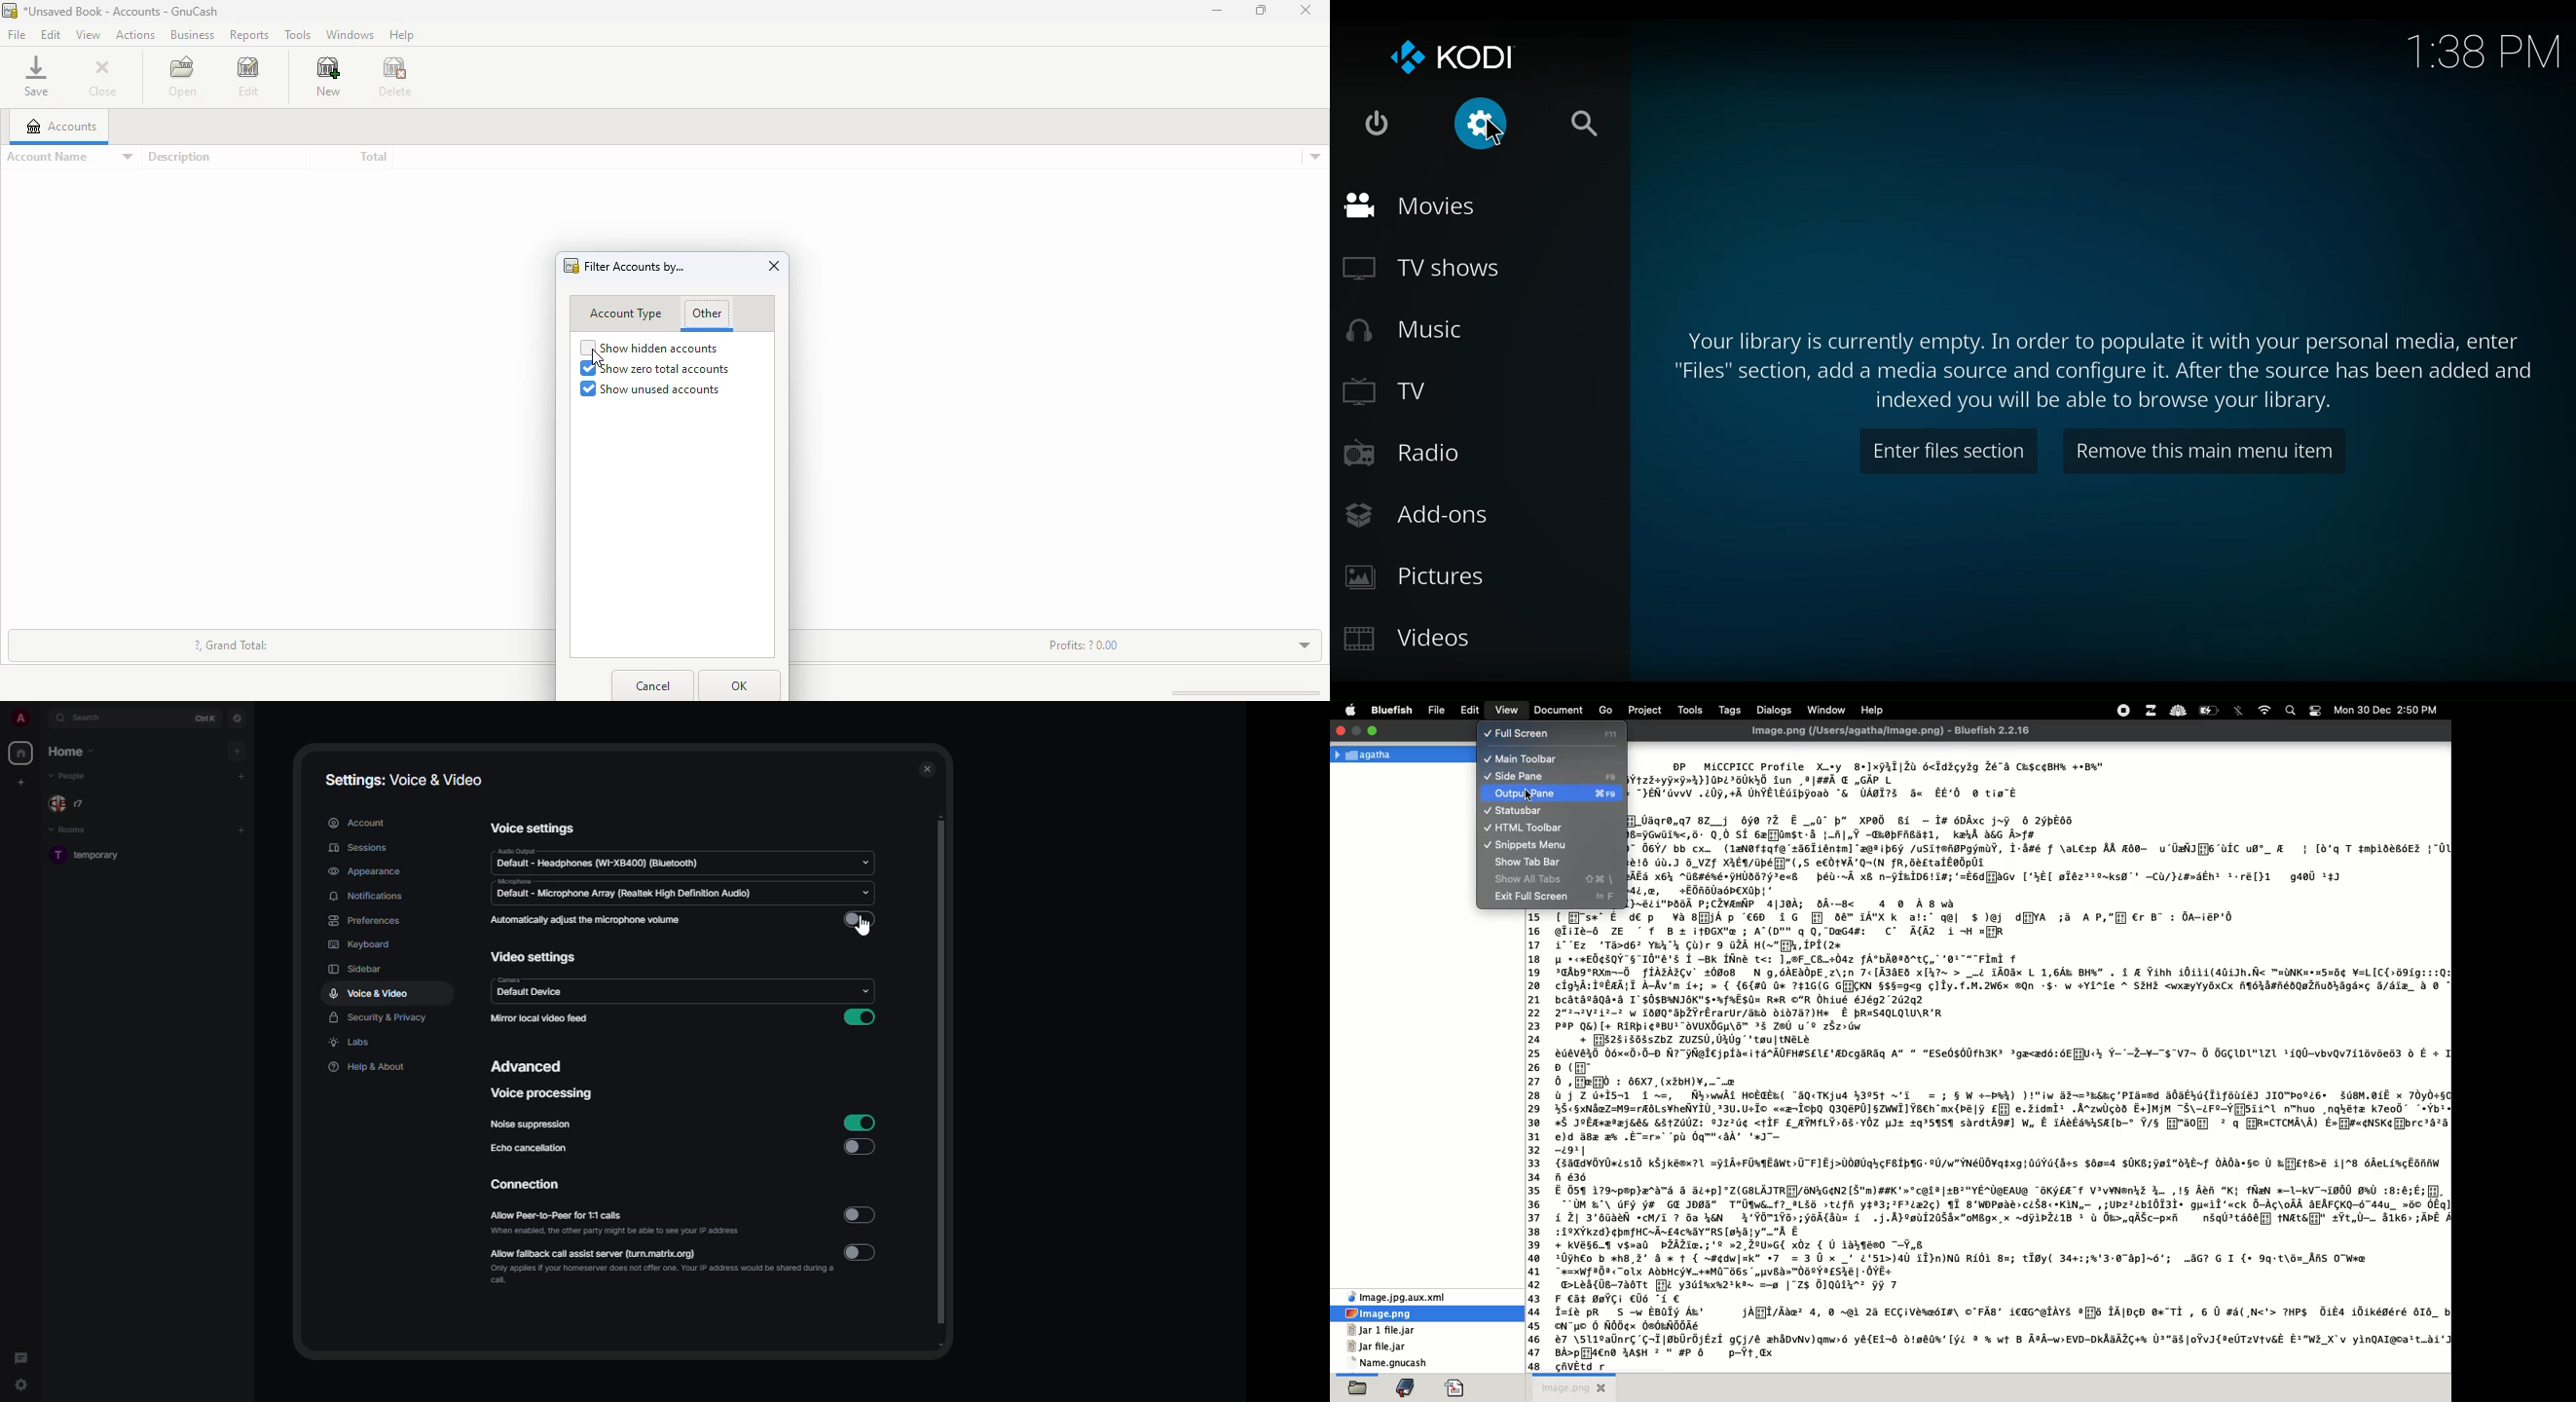  What do you see at coordinates (19, 1384) in the screenshot?
I see `quick settings` at bounding box center [19, 1384].